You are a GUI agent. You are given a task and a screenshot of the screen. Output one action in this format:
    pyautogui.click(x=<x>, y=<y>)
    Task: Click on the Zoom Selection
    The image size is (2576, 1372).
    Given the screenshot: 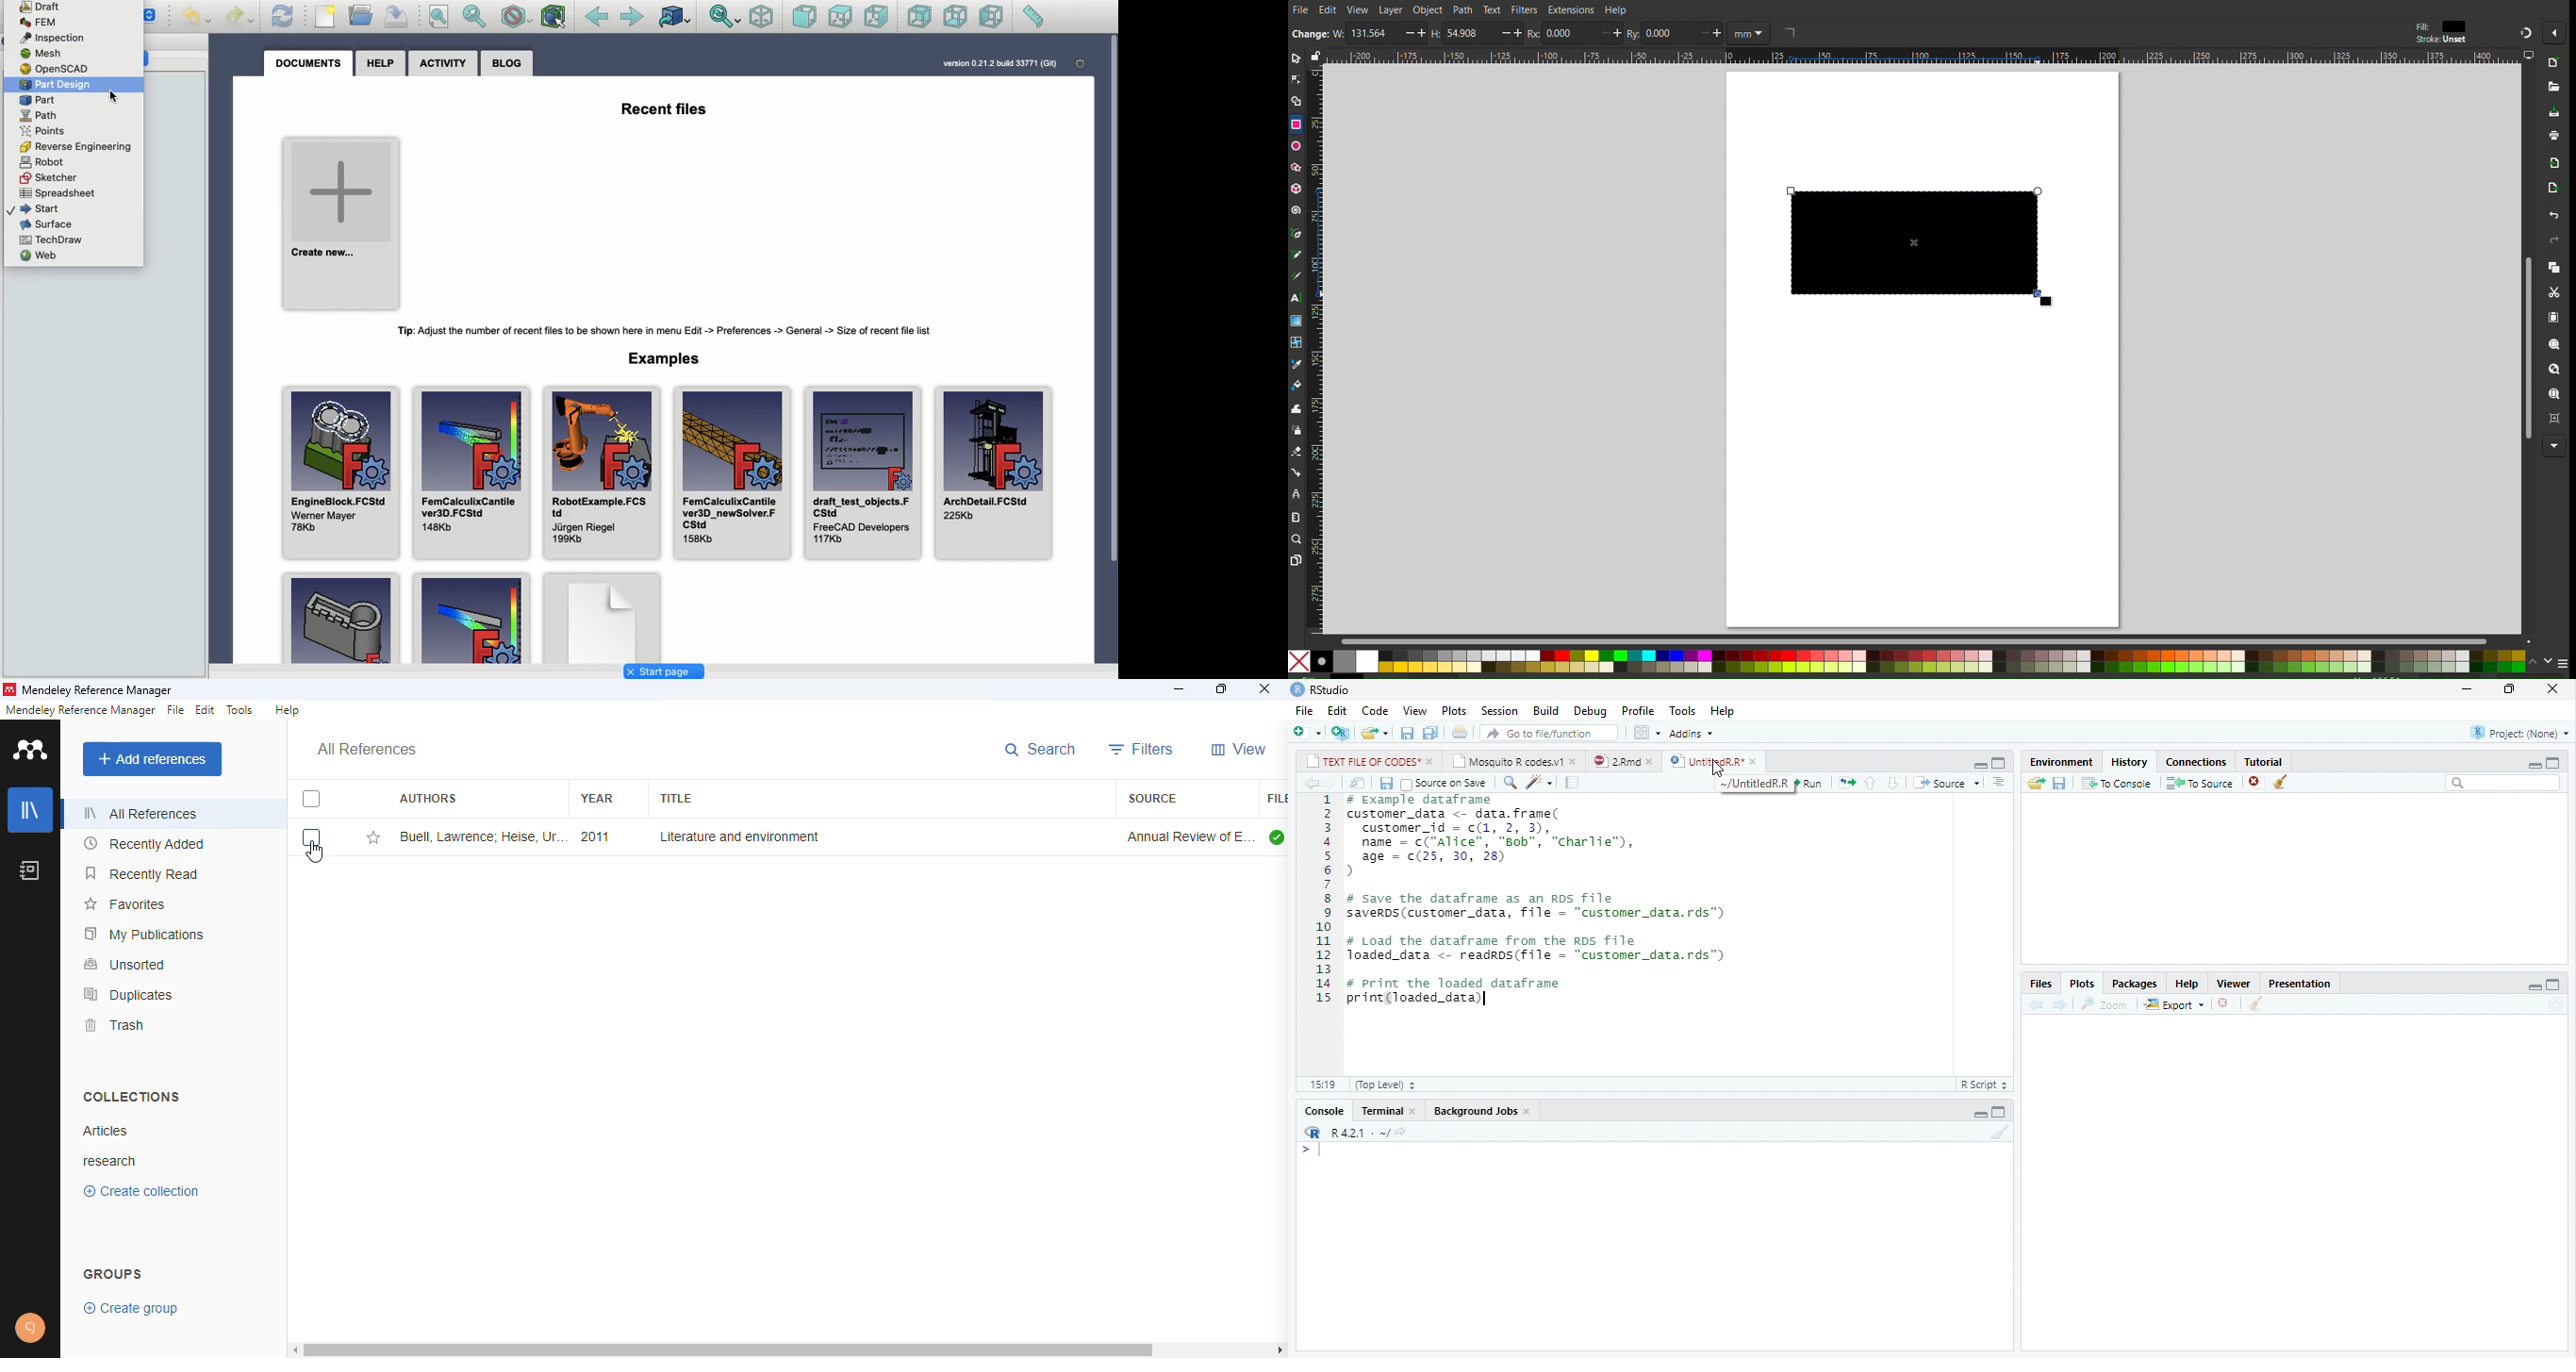 What is the action you would take?
    pyautogui.click(x=2556, y=348)
    